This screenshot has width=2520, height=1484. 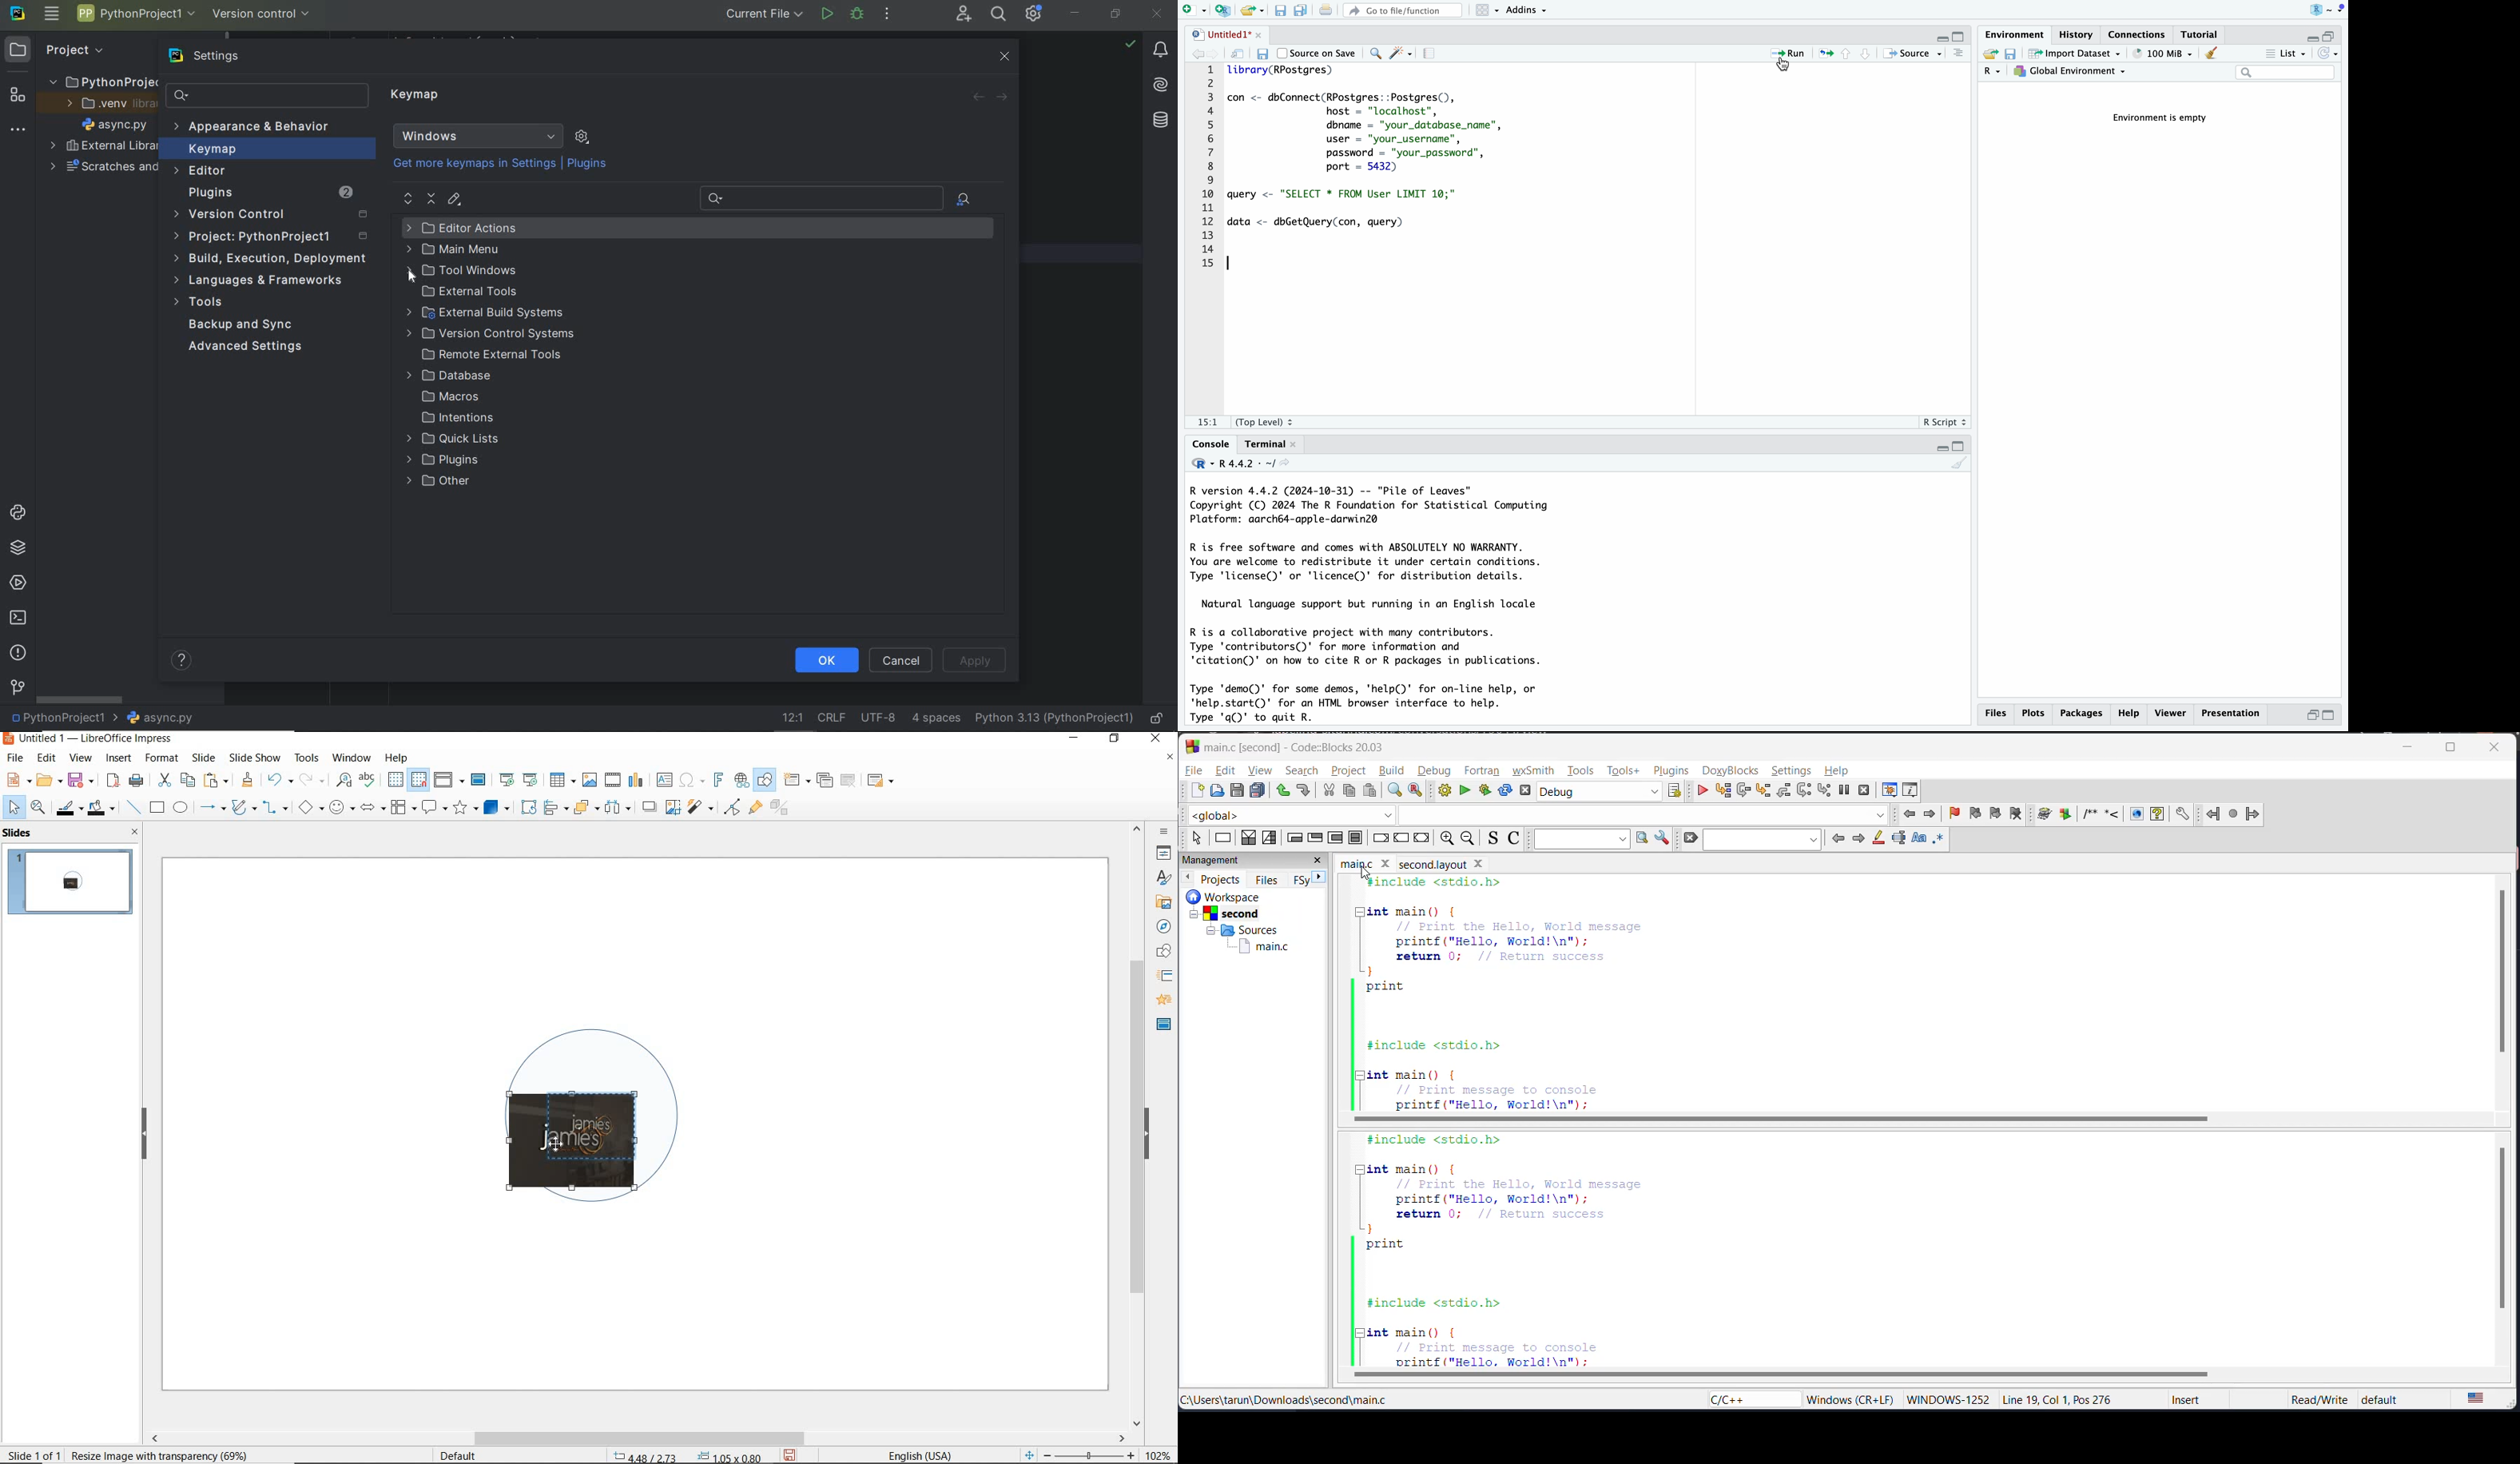 I want to click on build, so click(x=1394, y=772).